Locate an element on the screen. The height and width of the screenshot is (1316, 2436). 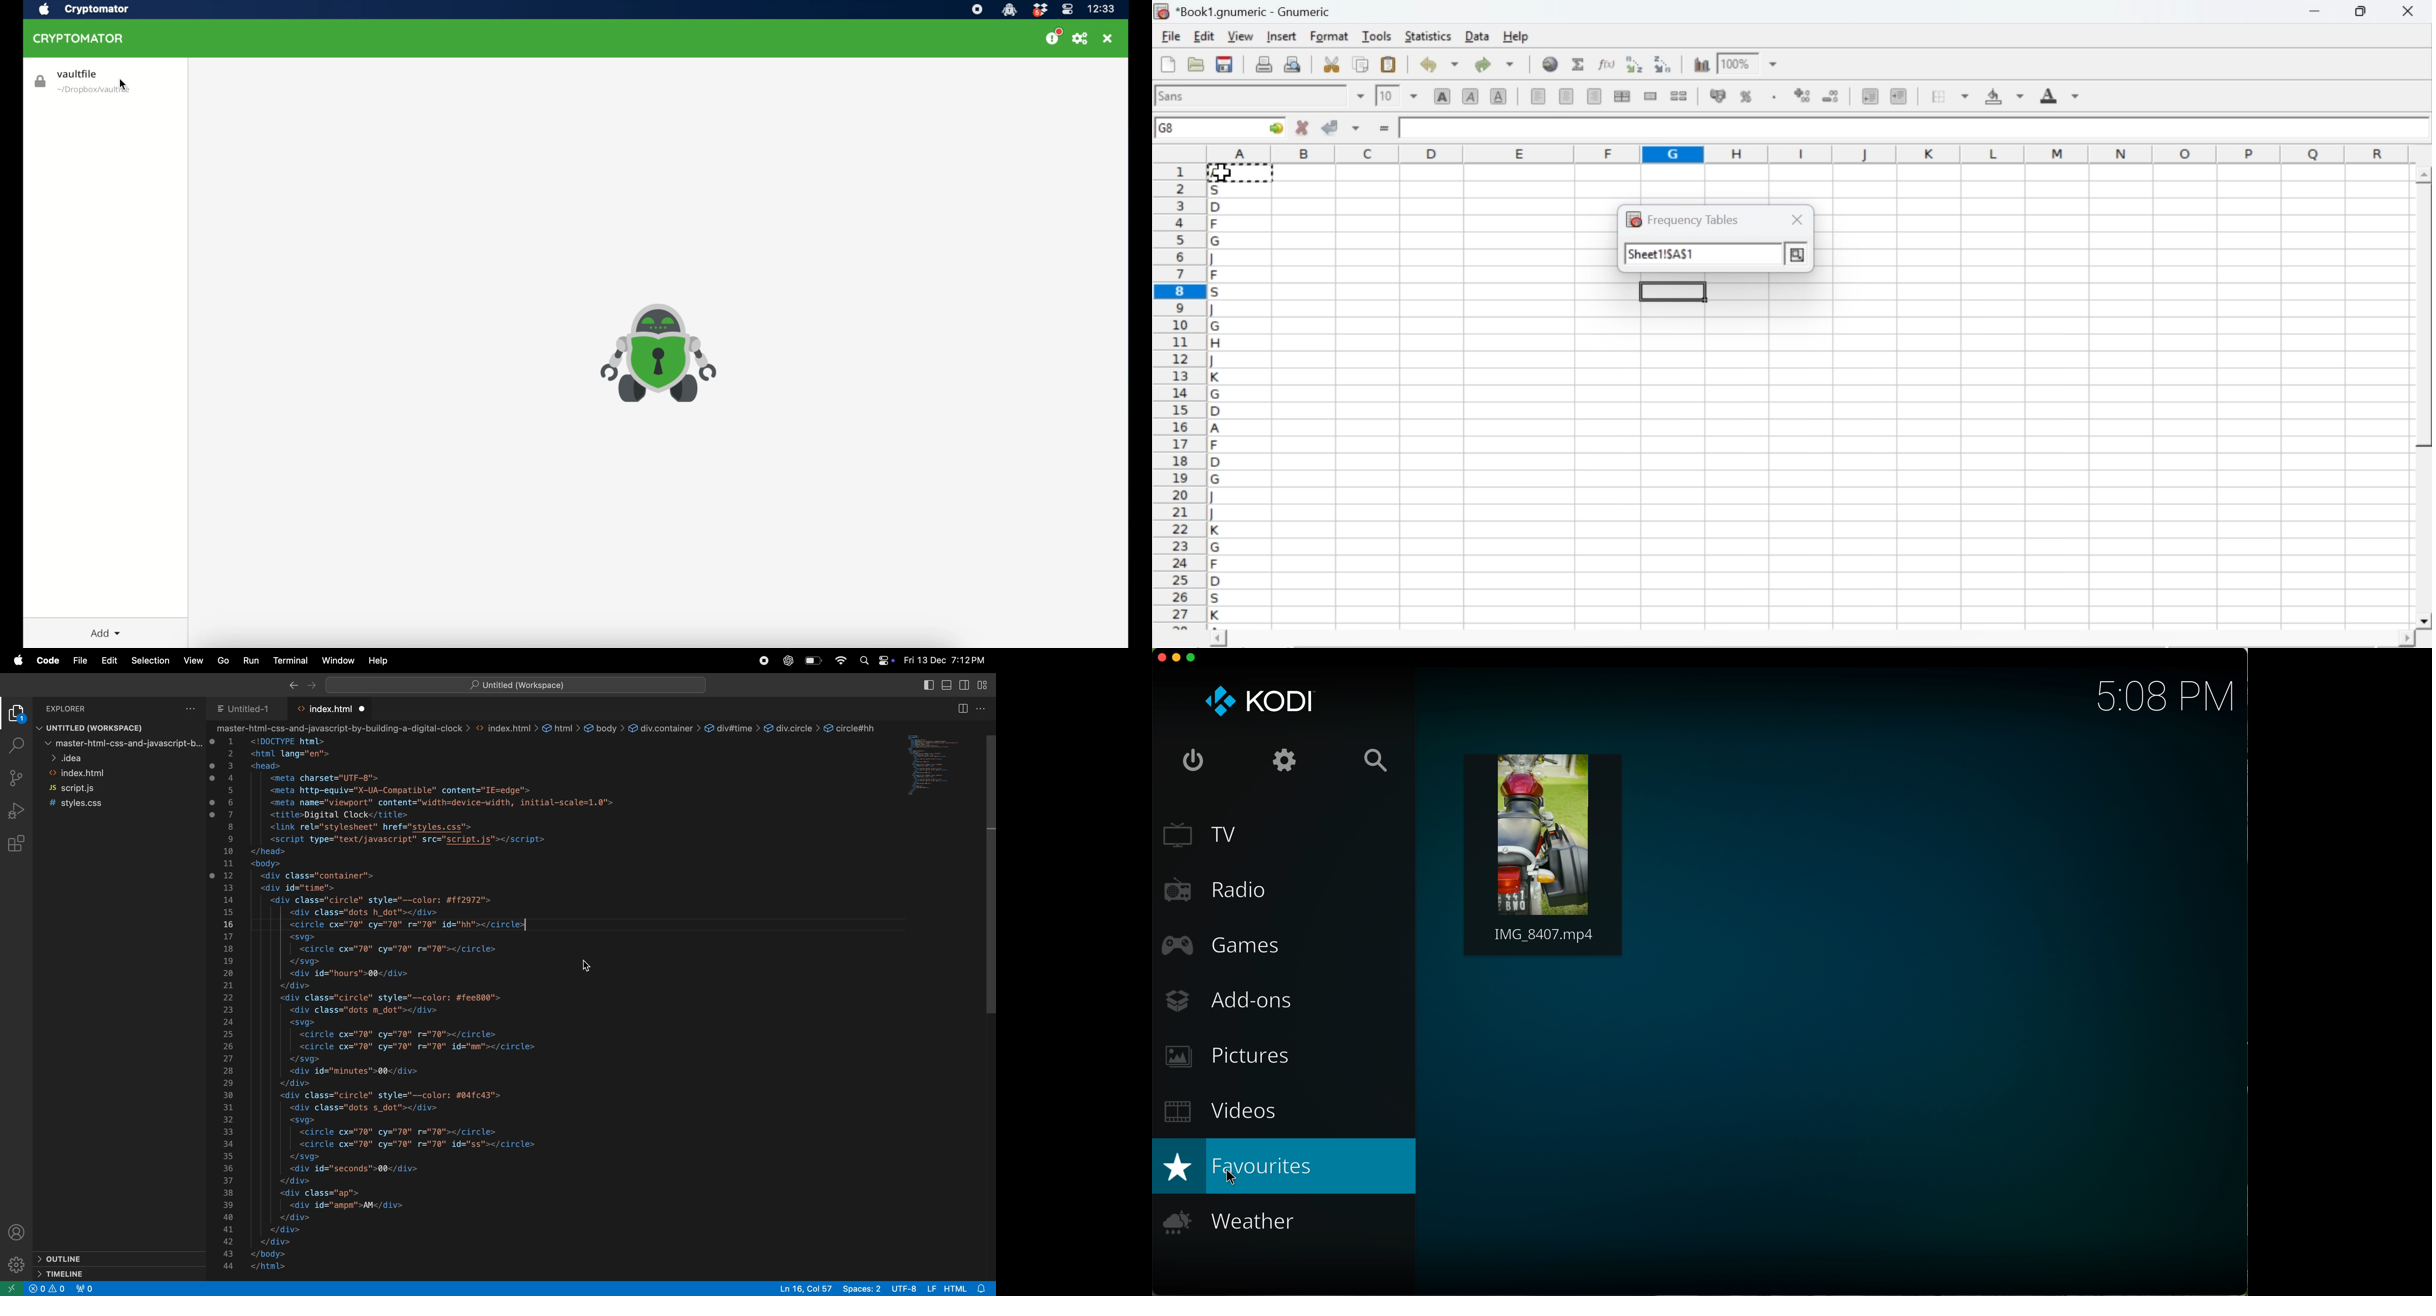
redo is located at coordinates (1494, 64).